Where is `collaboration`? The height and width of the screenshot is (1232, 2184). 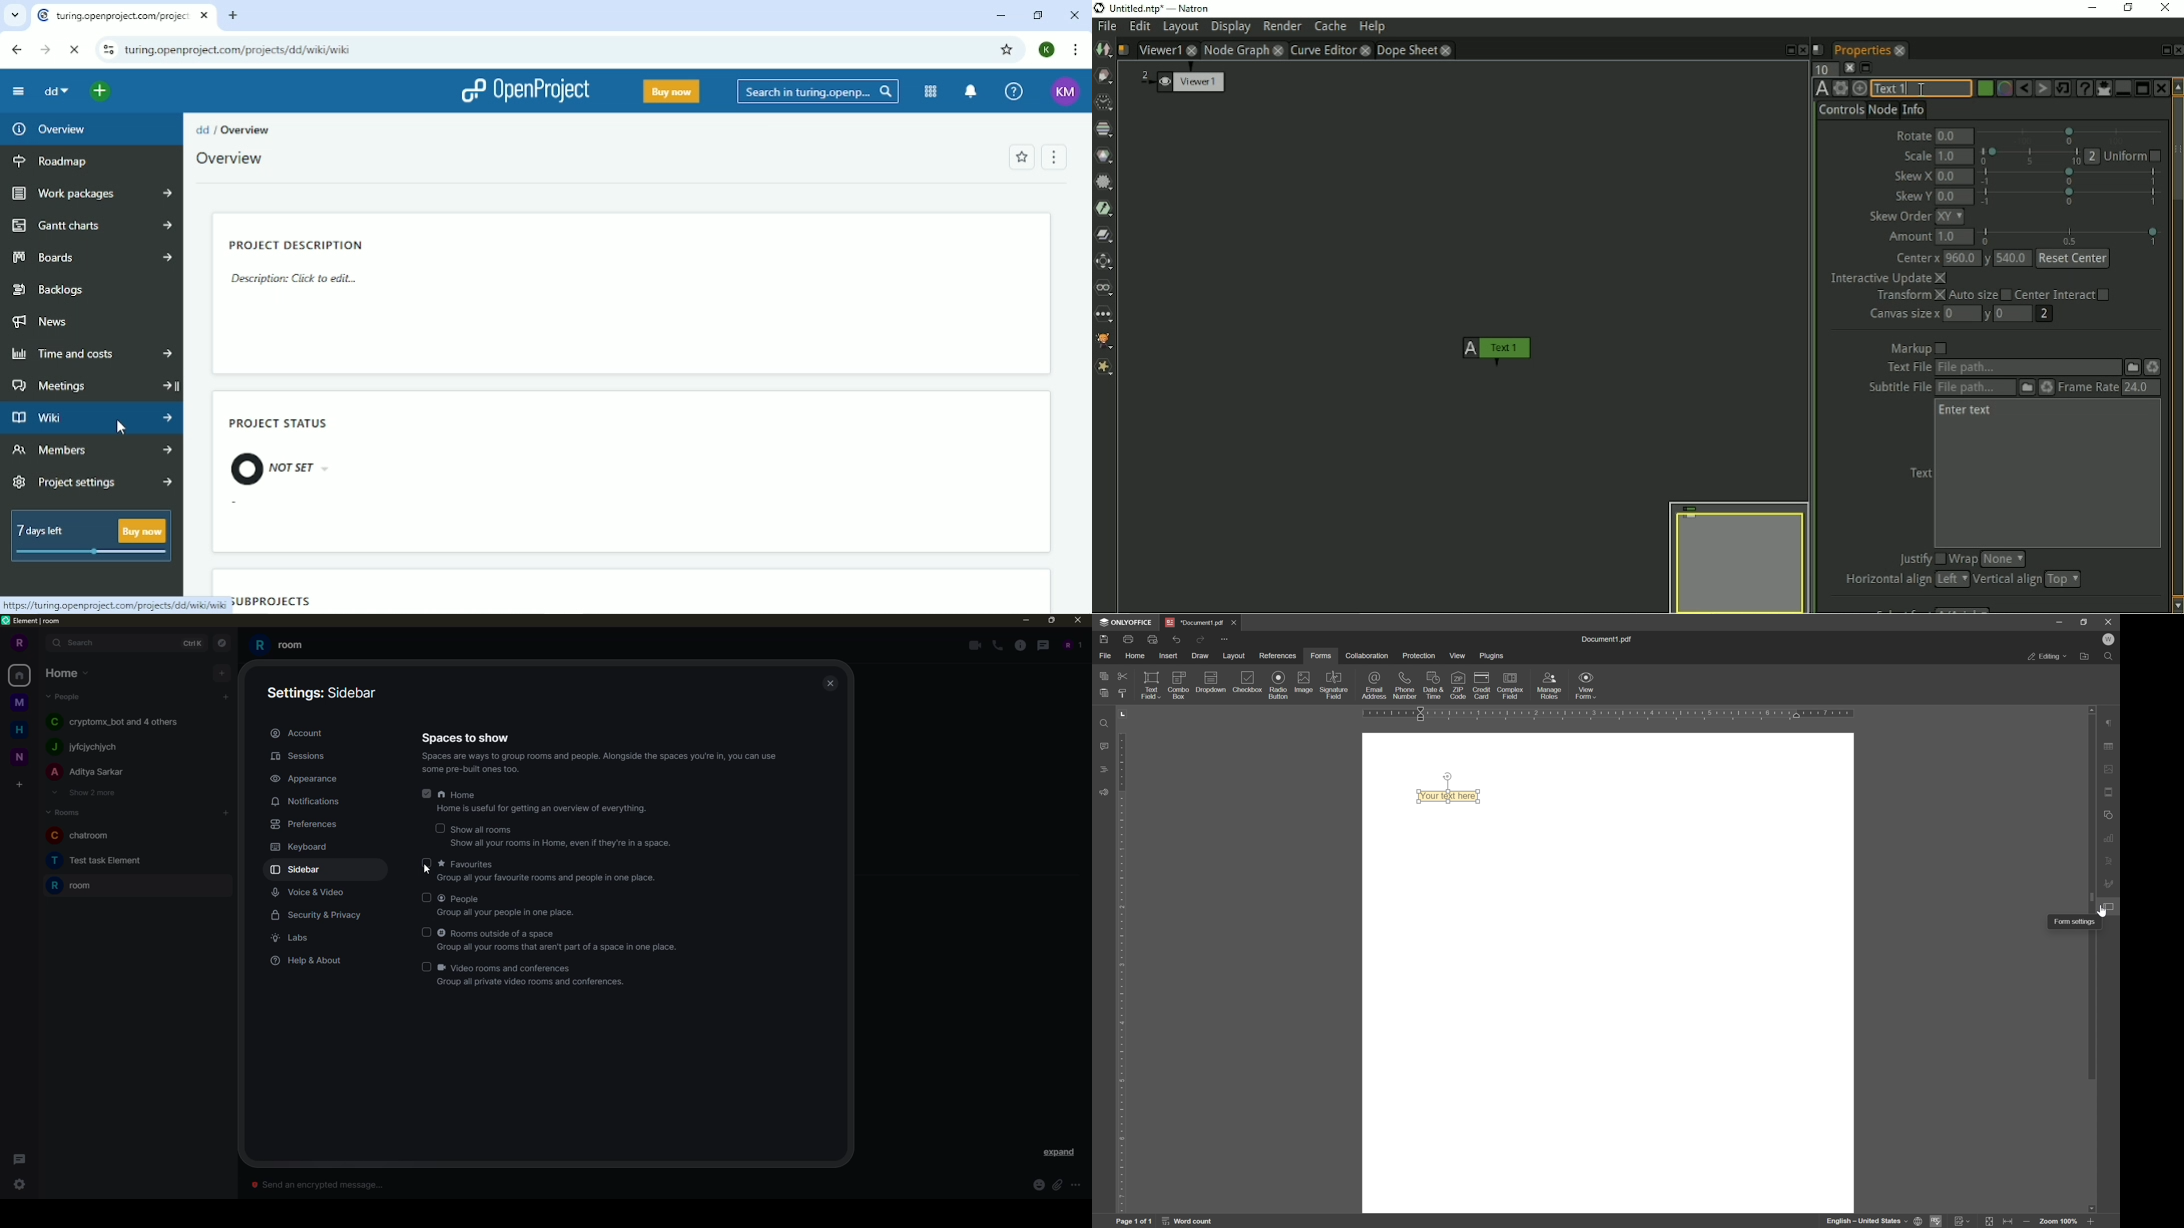 collaboration is located at coordinates (1366, 655).